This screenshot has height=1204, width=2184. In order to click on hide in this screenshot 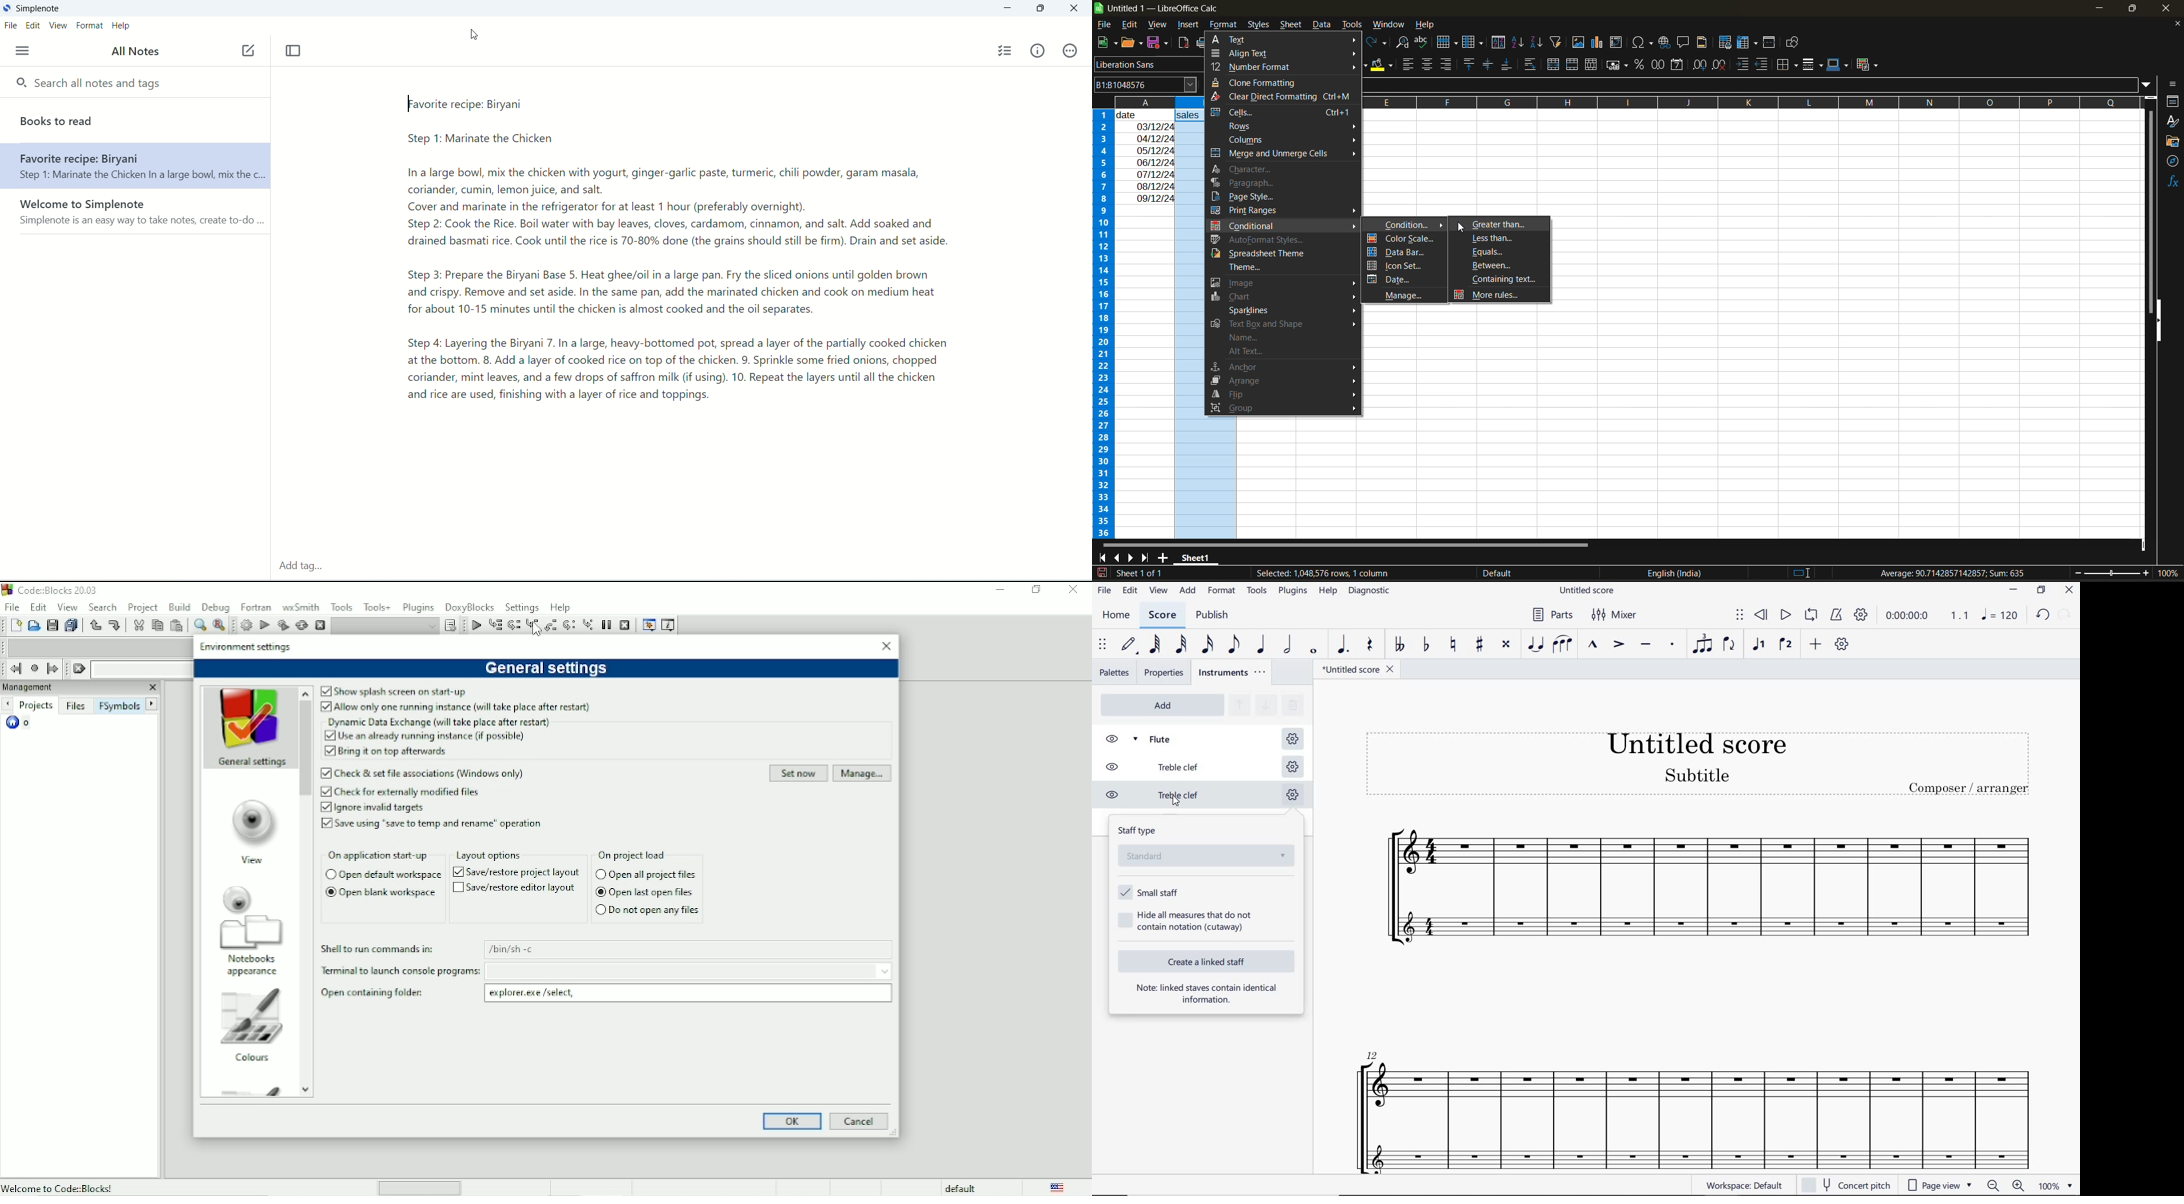, I will do `click(2160, 321)`.